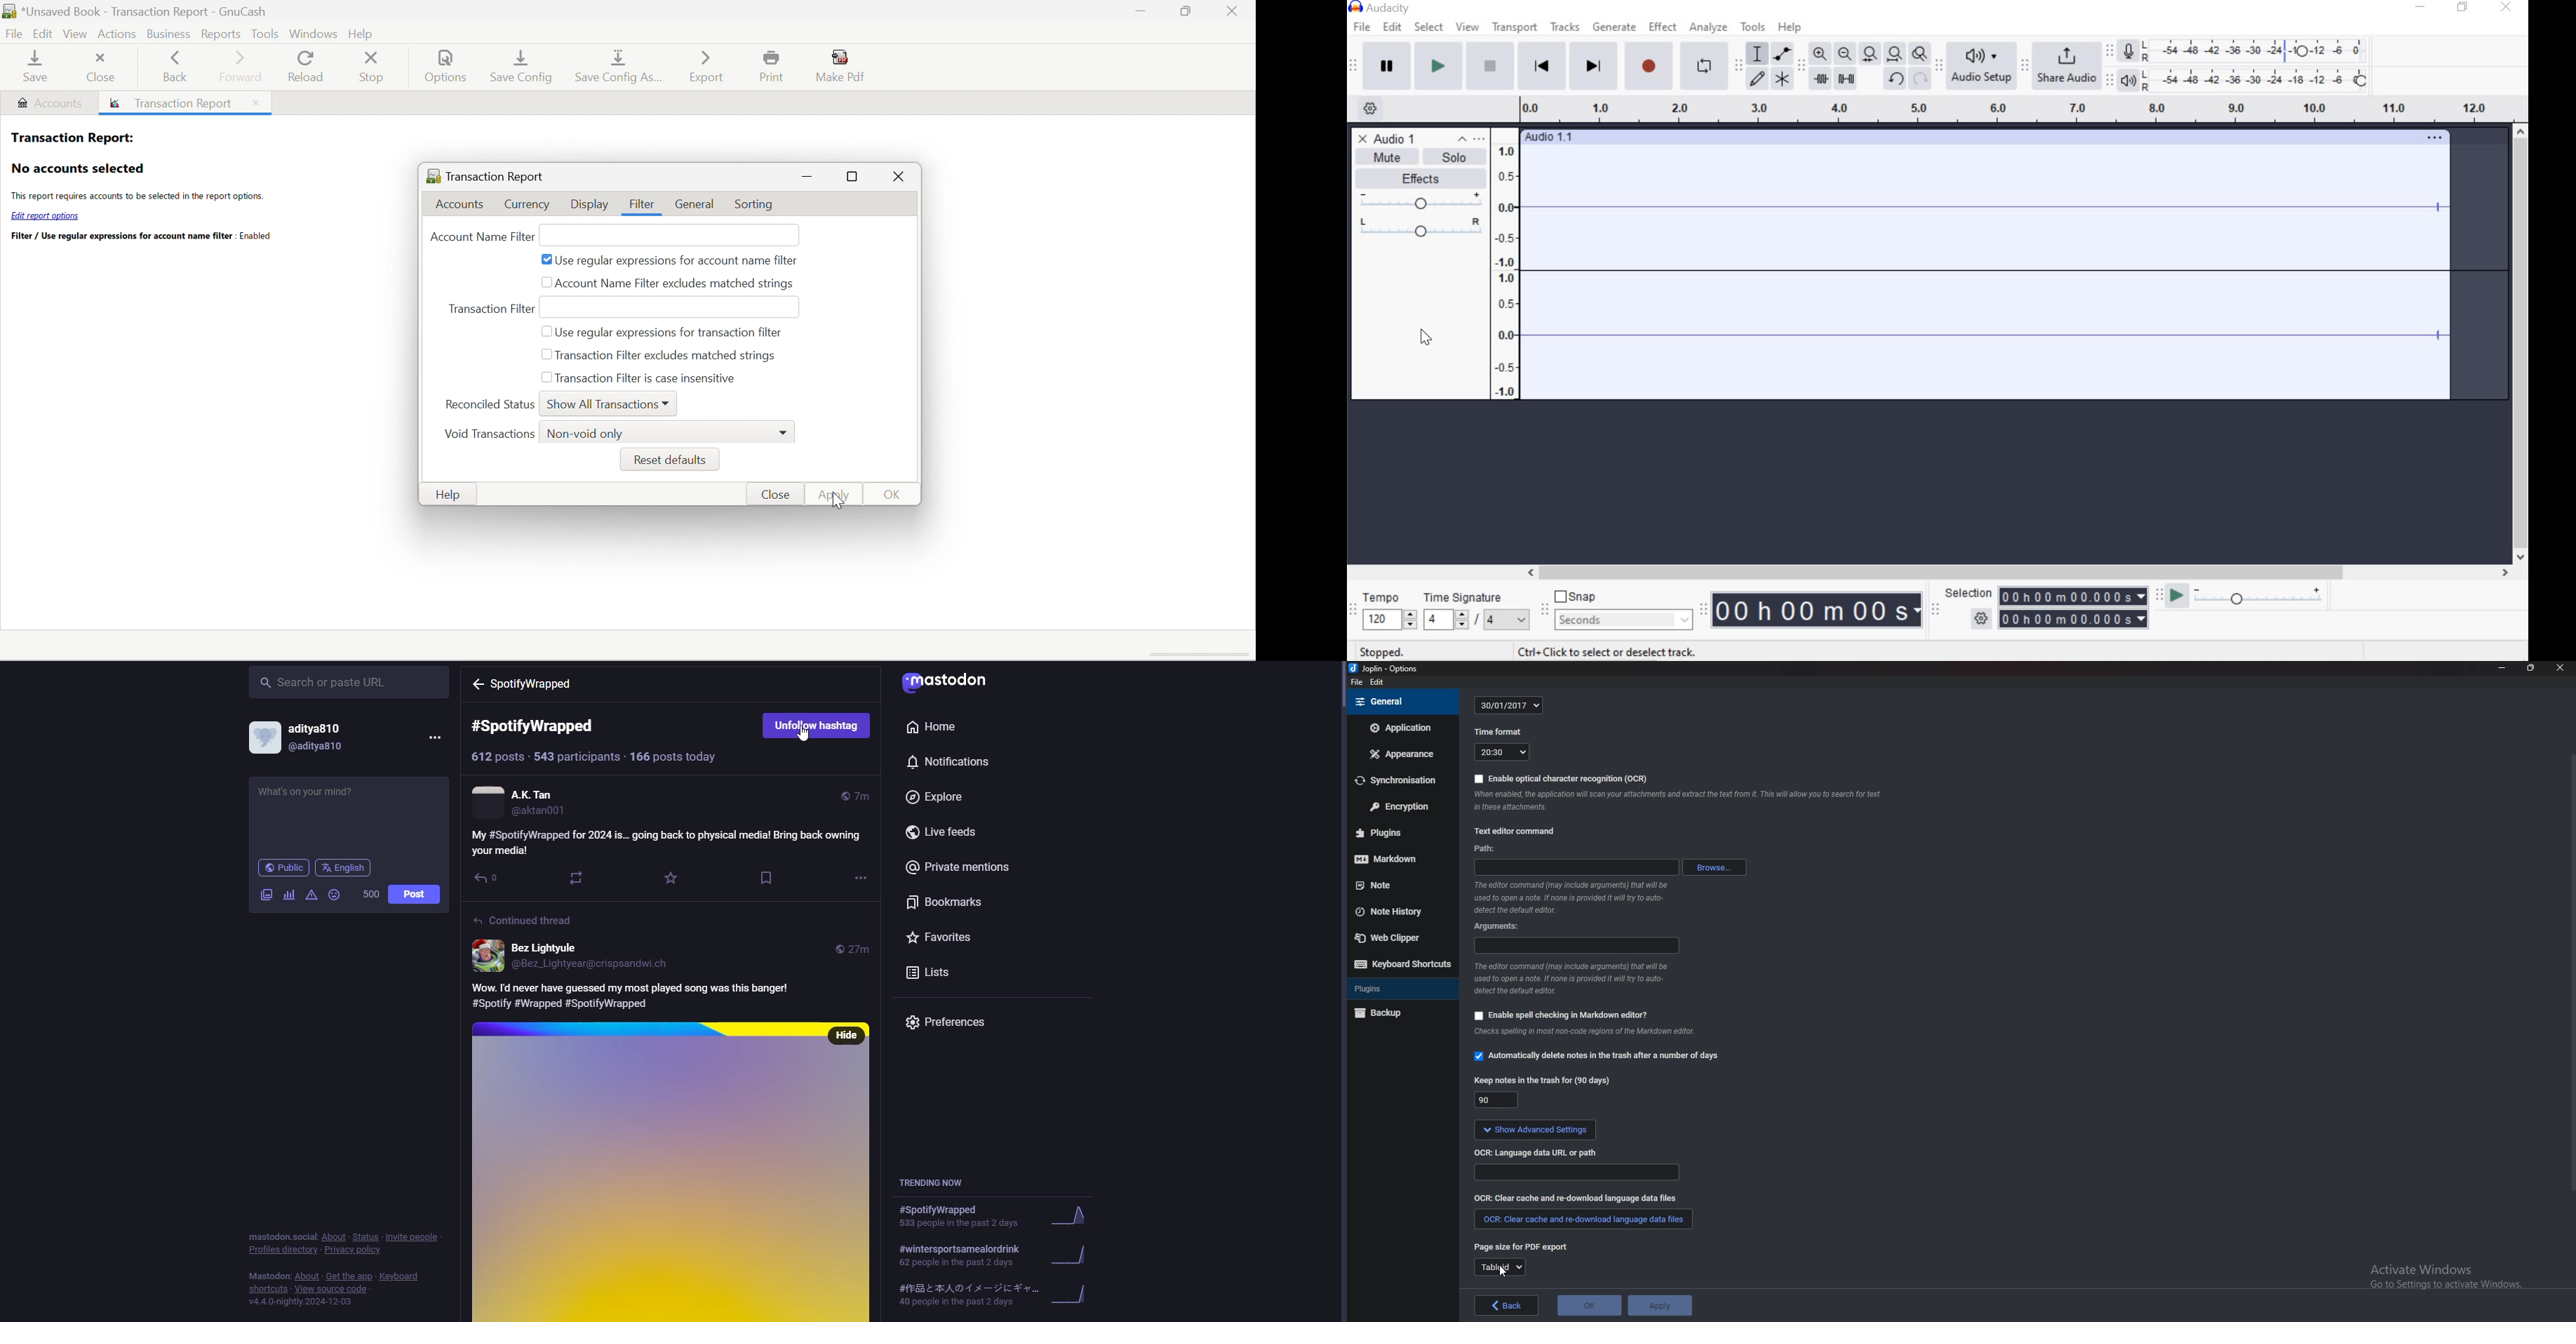  What do you see at coordinates (2262, 597) in the screenshot?
I see `Playback speed` at bounding box center [2262, 597].